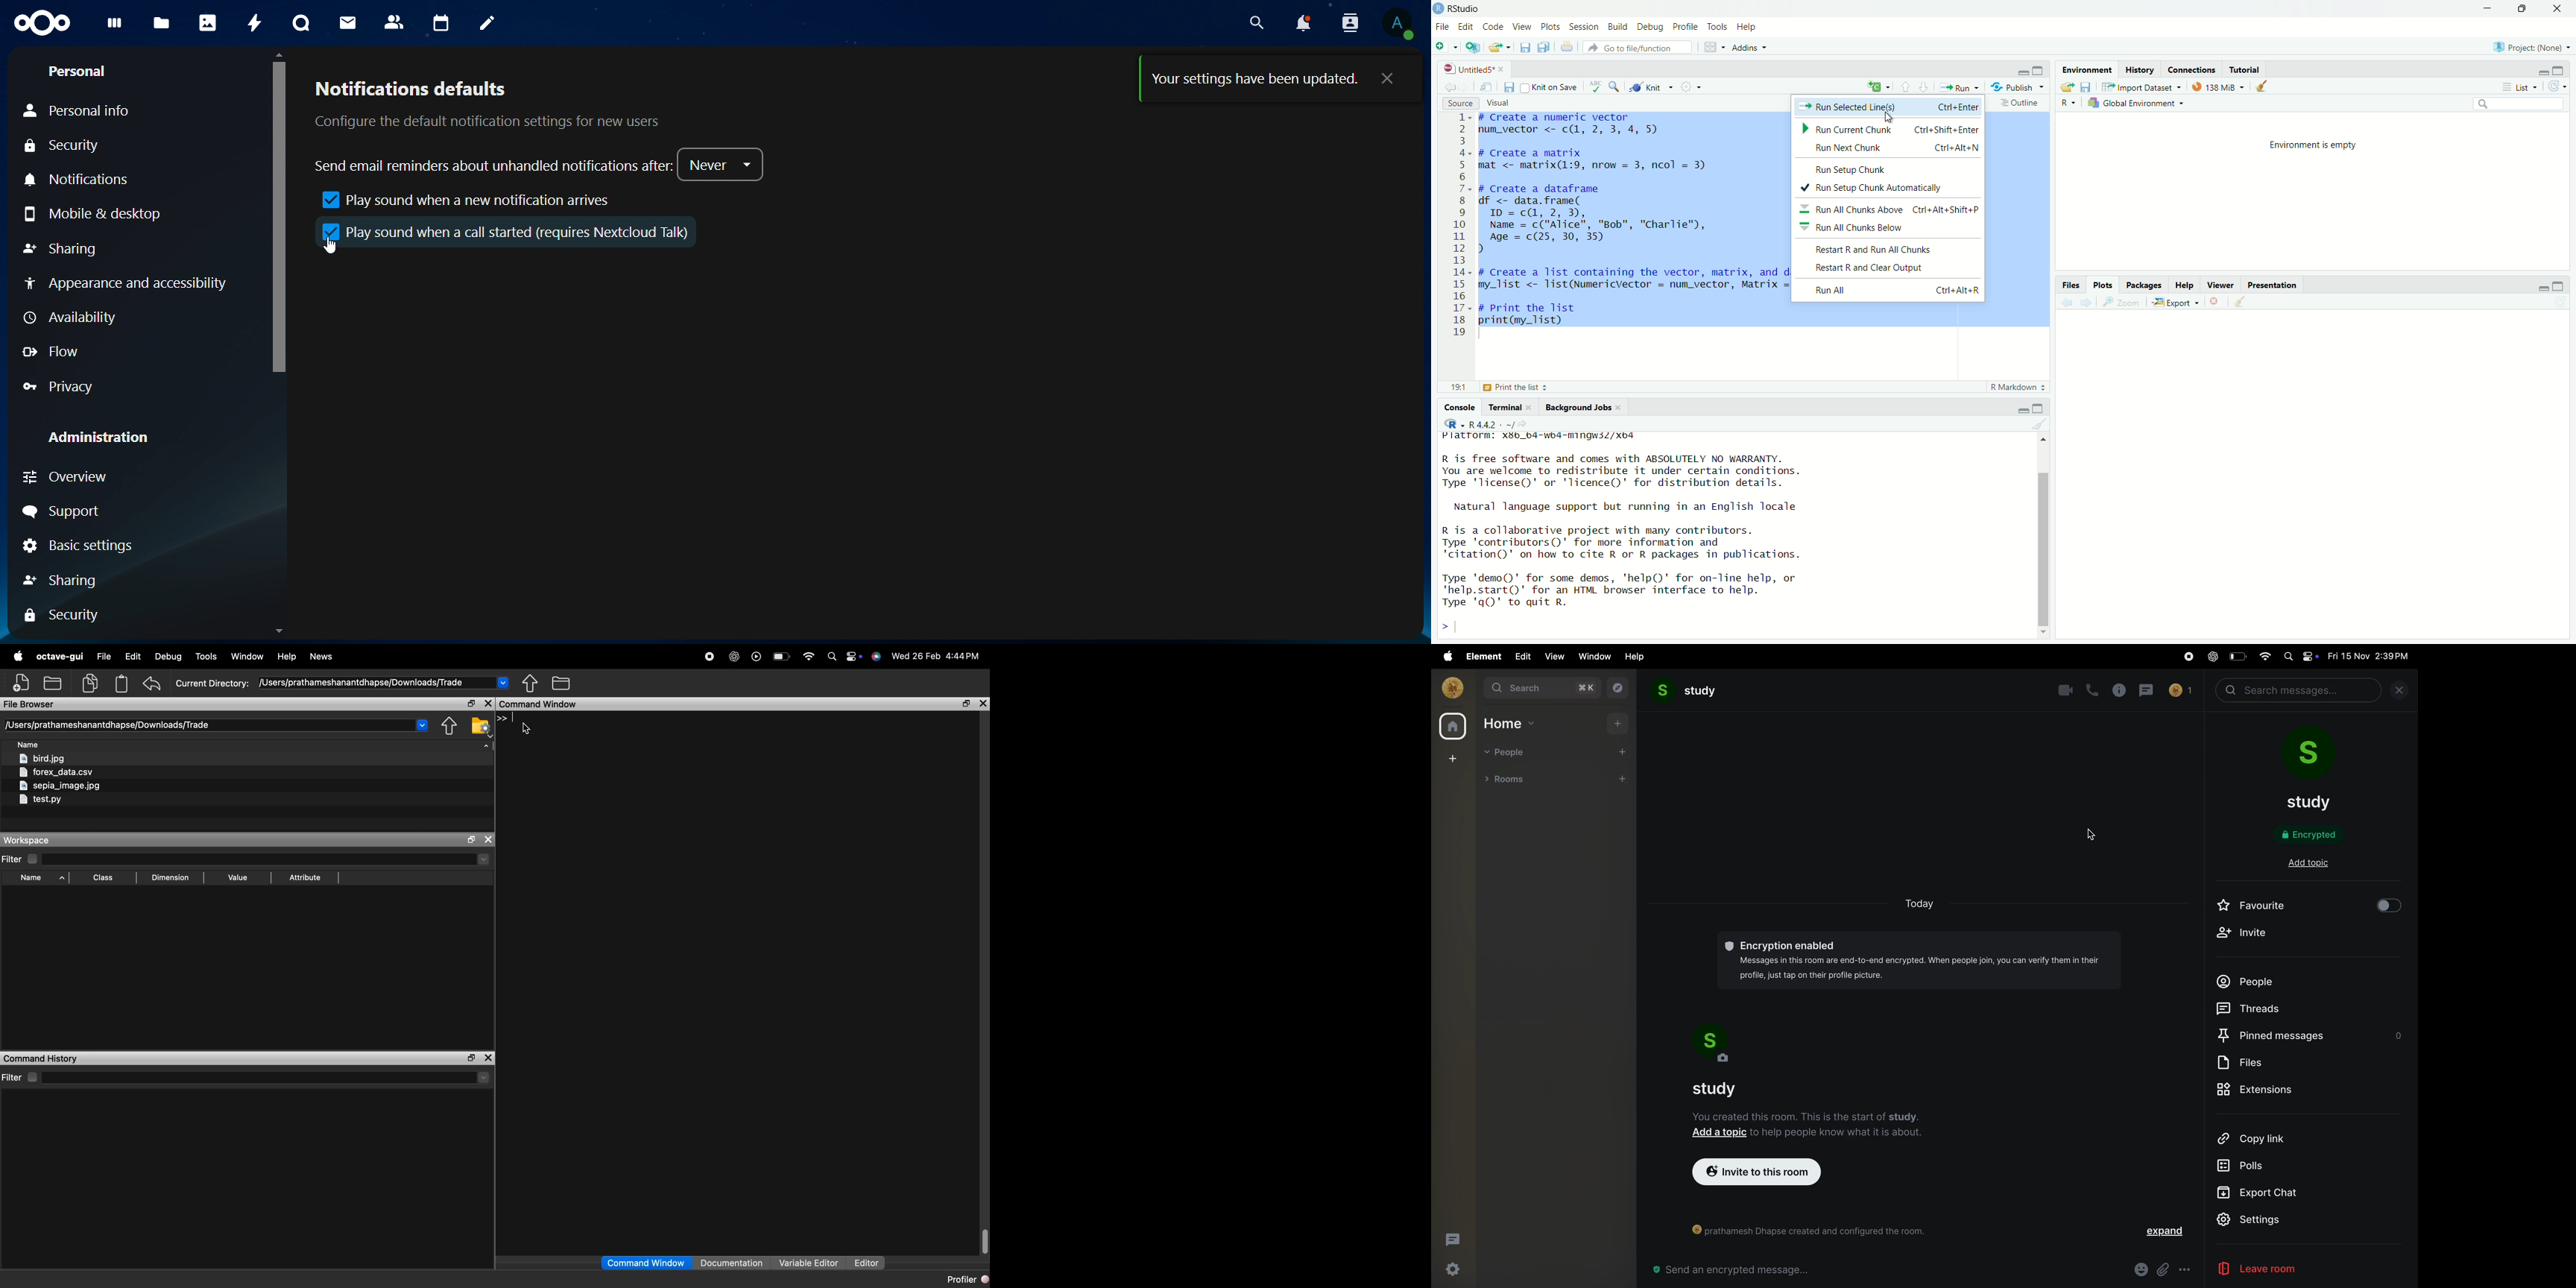 The width and height of the screenshot is (2576, 1288). Describe the element at coordinates (1810, 1230) in the screenshot. I see `() prathamesh Dhapse created and configured the room.` at that location.